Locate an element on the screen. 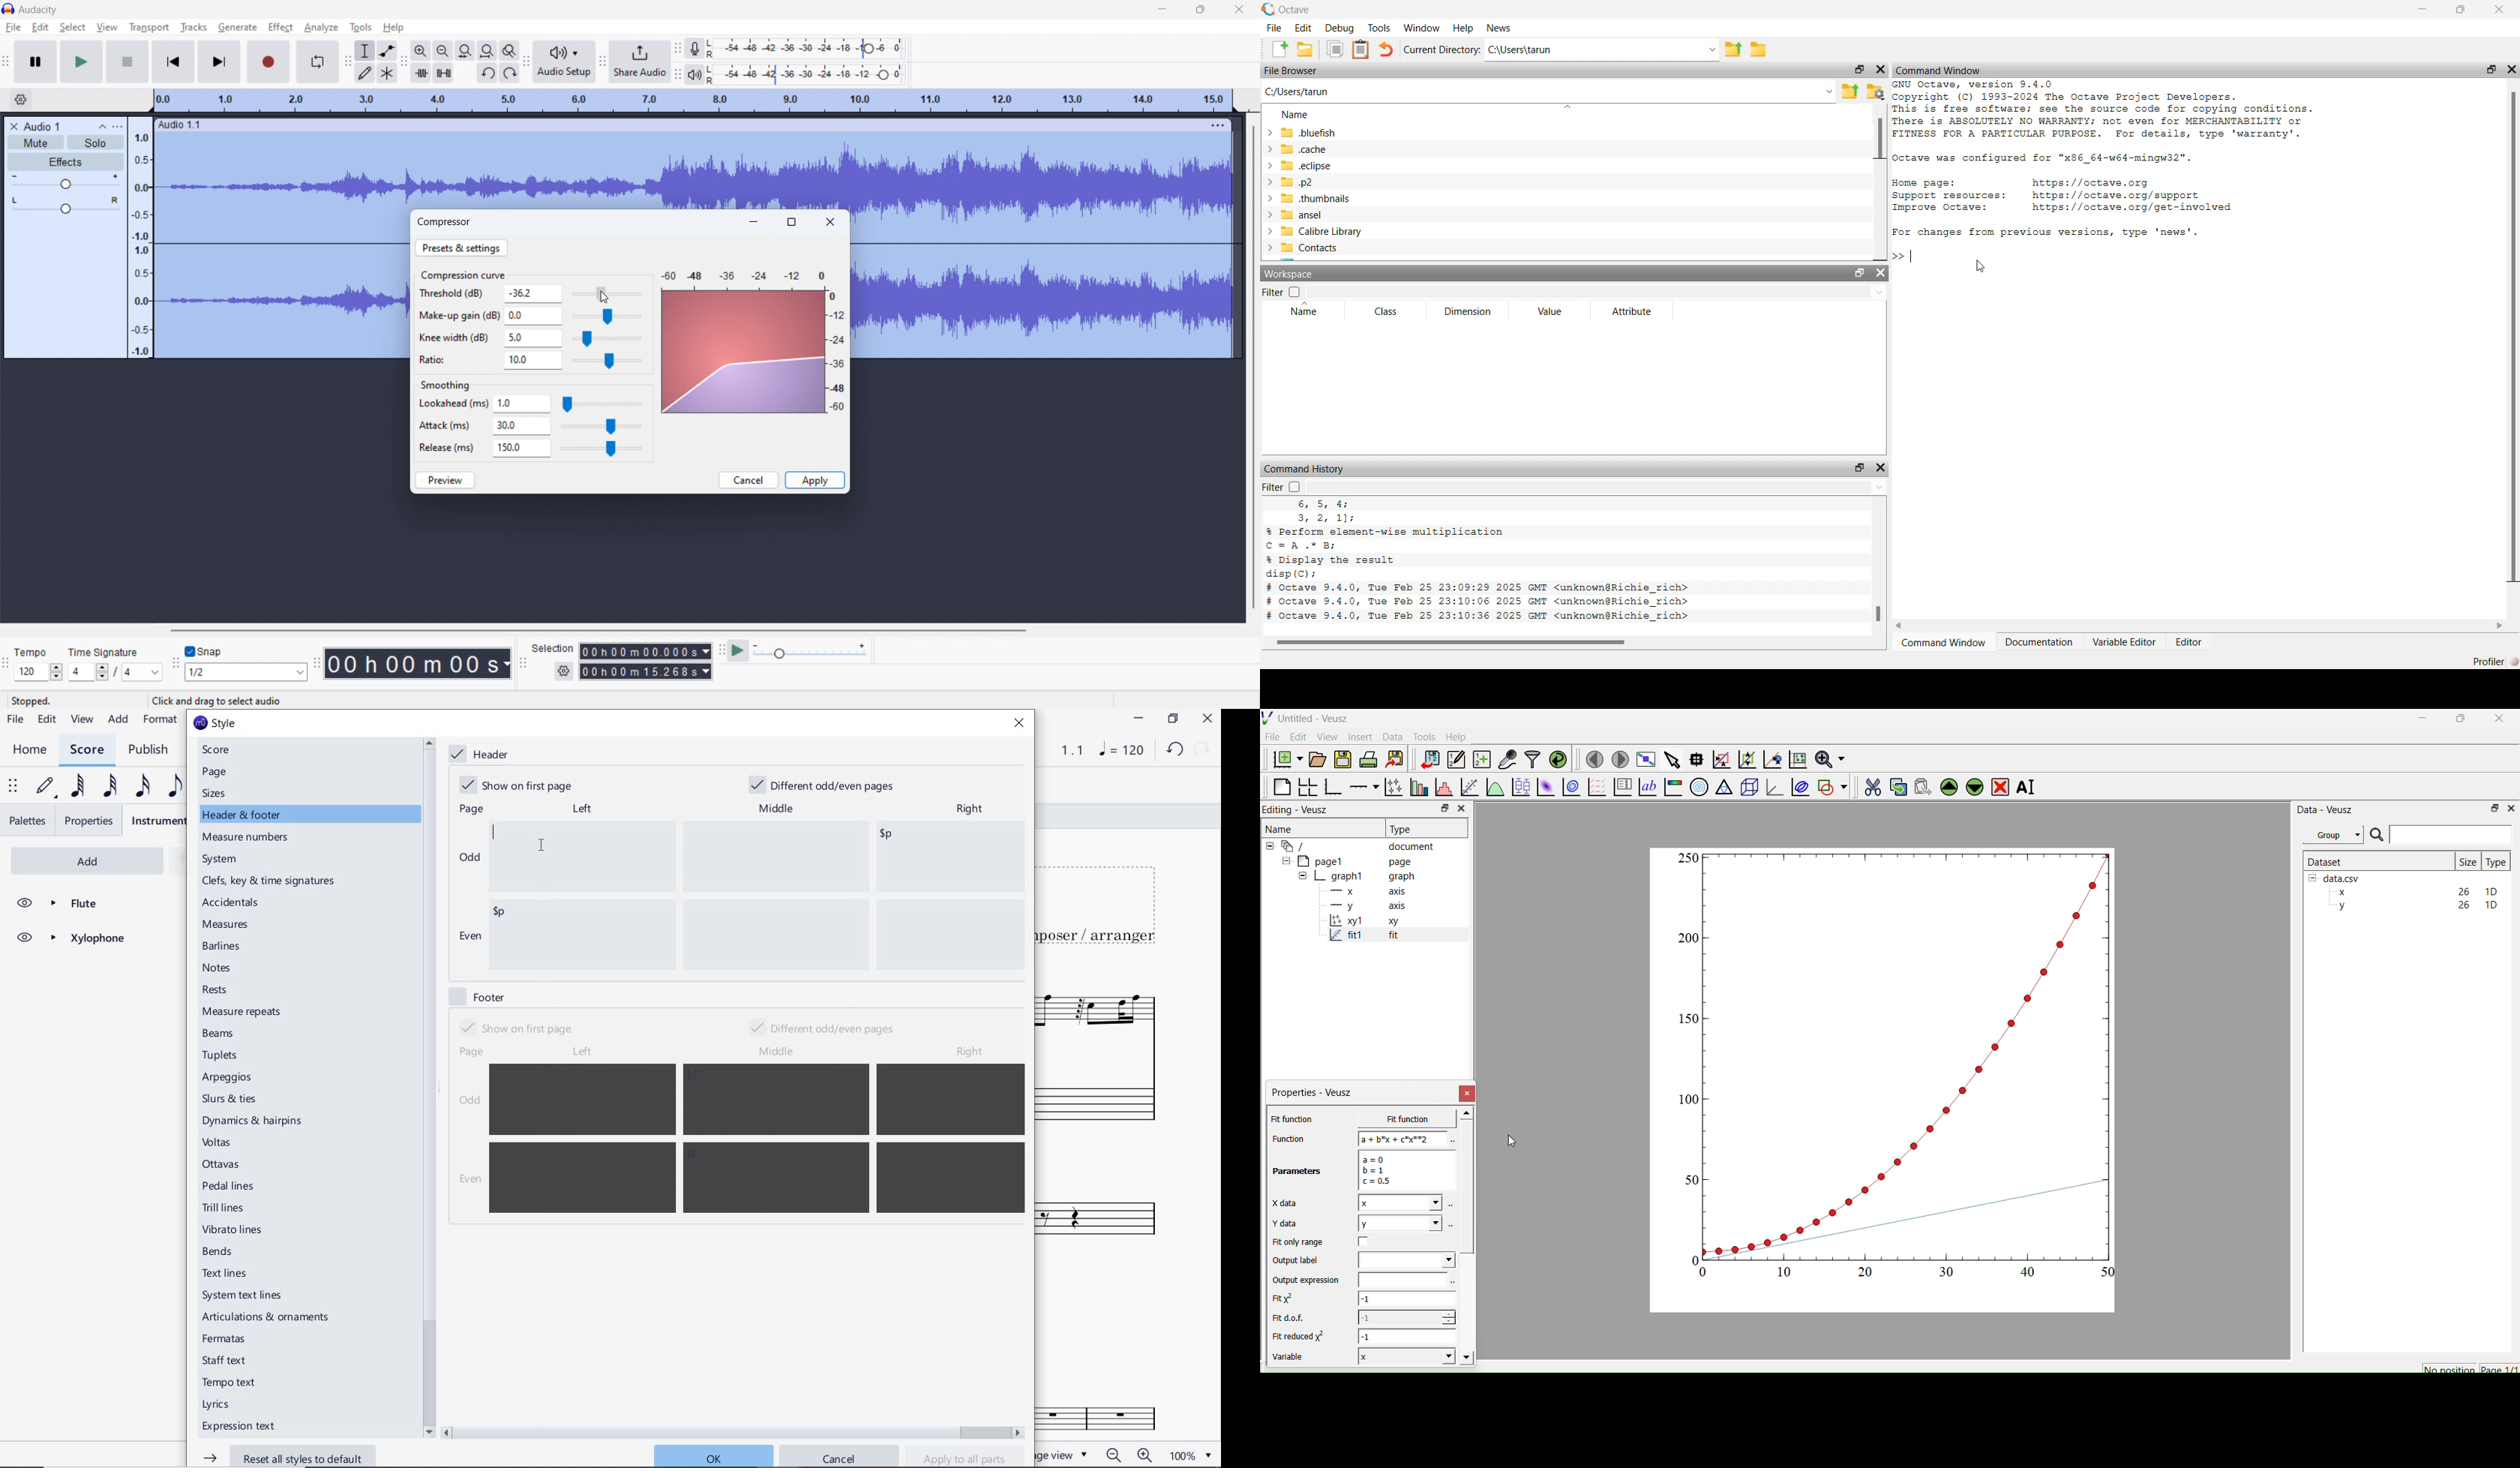 The image size is (2520, 1484). 150.0 is located at coordinates (522, 448).